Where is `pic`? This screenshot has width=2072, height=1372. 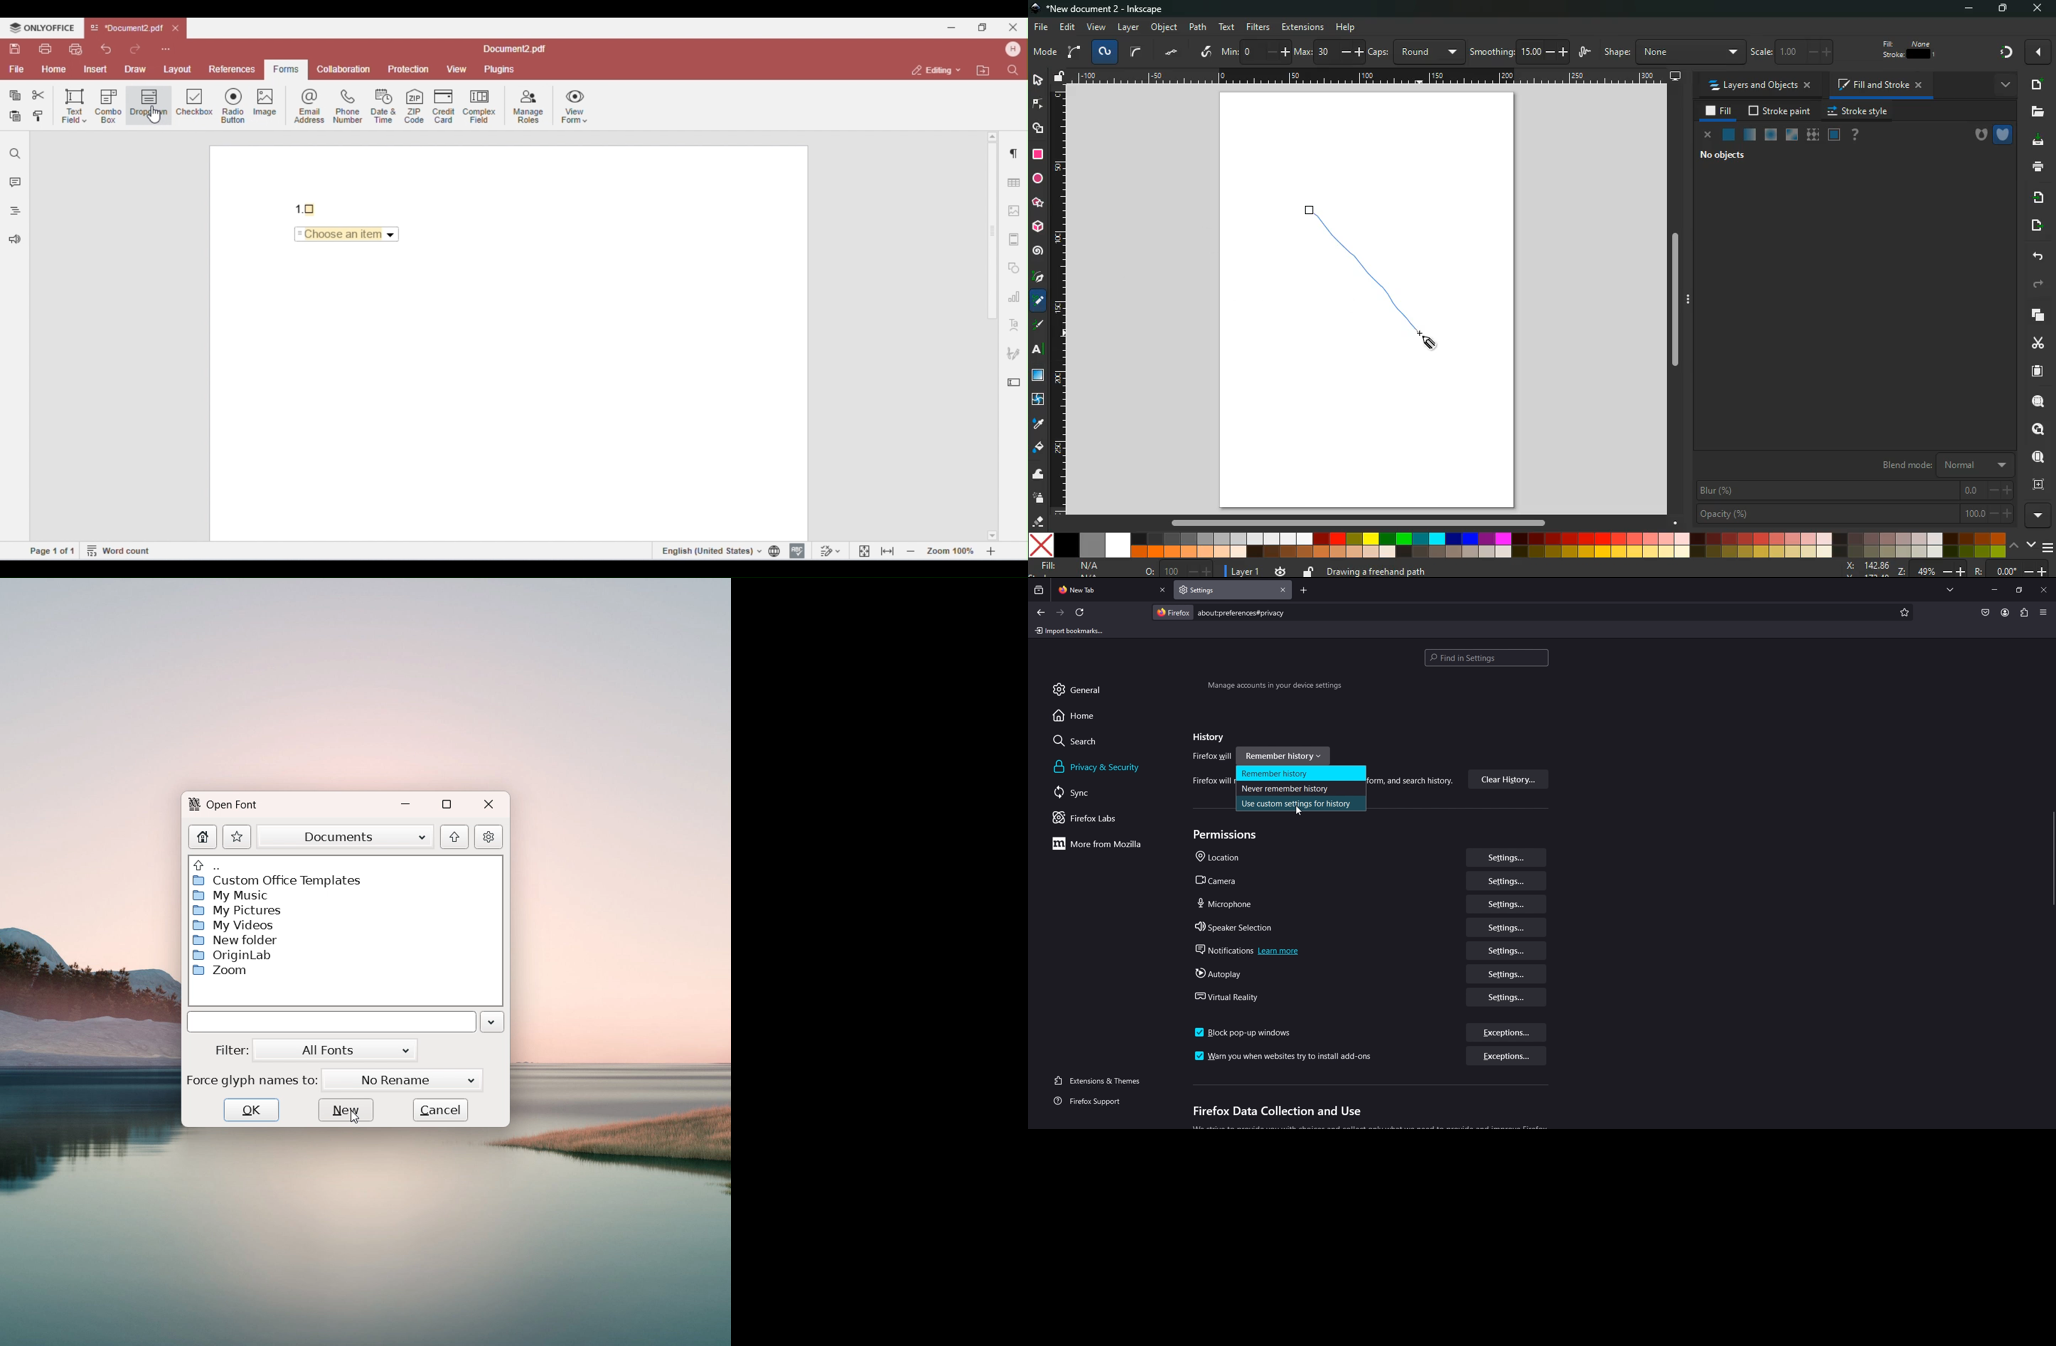 pic is located at coordinates (1038, 278).